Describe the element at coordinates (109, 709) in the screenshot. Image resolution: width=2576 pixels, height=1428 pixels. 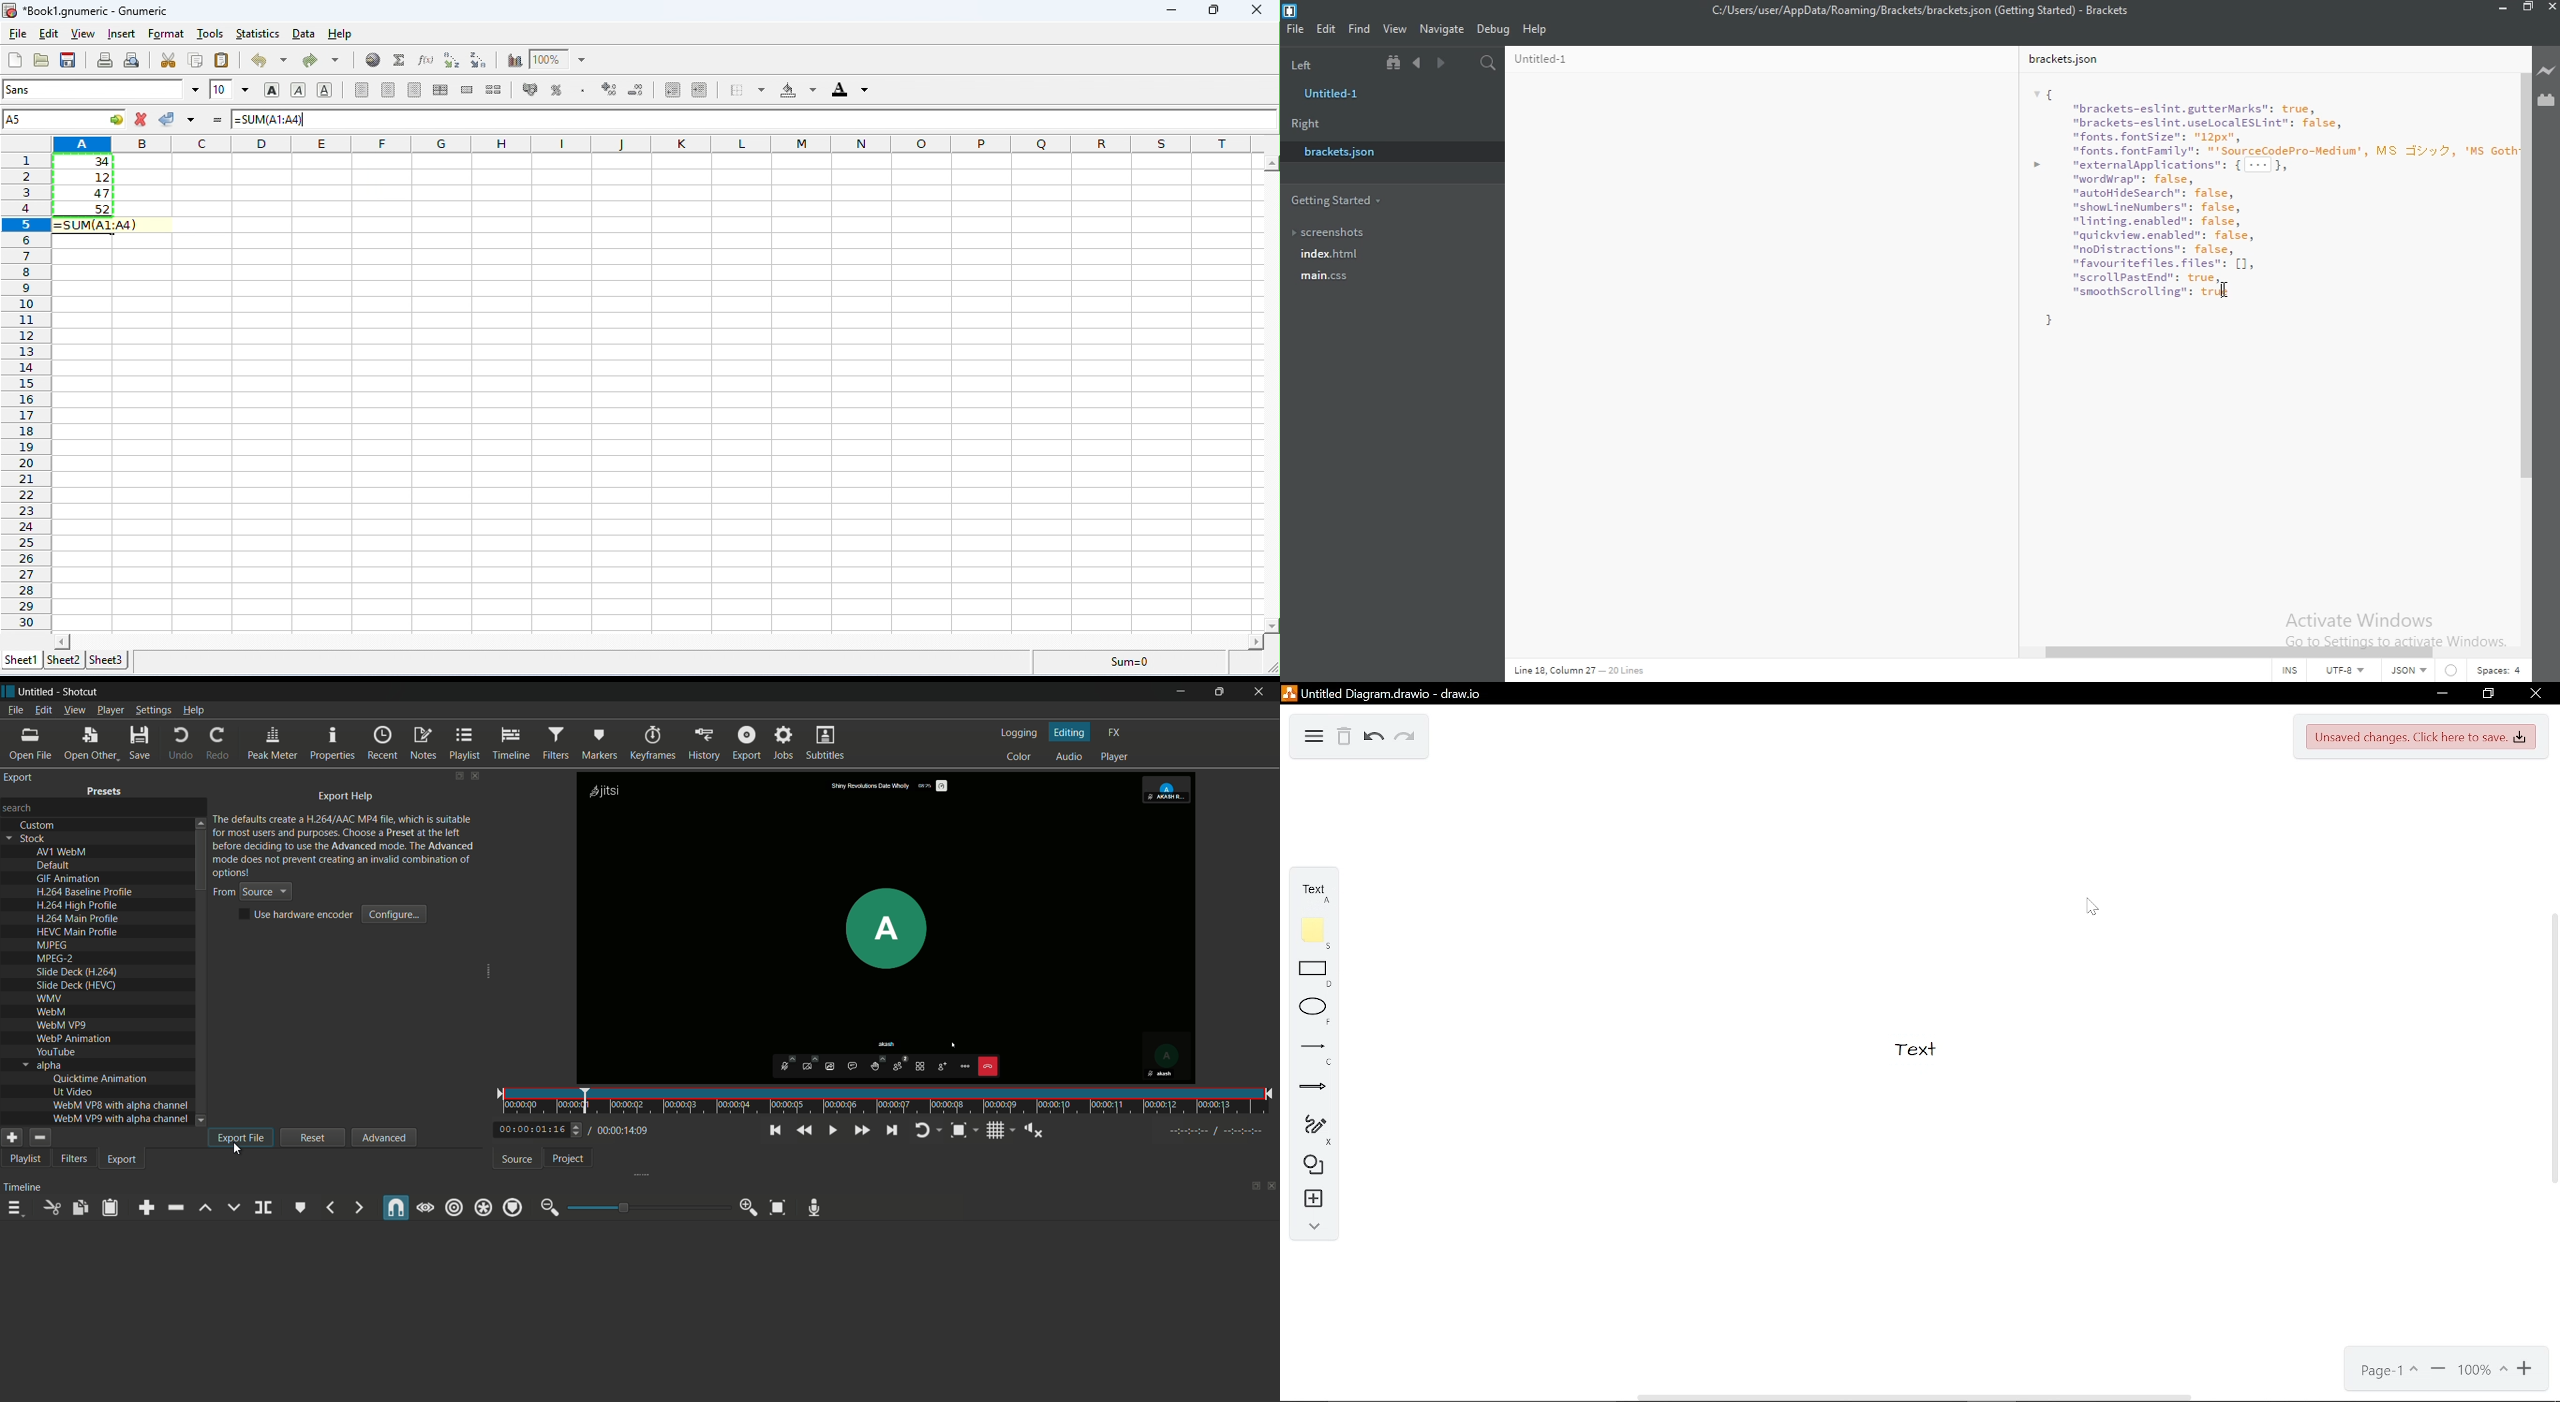
I see `` at that location.